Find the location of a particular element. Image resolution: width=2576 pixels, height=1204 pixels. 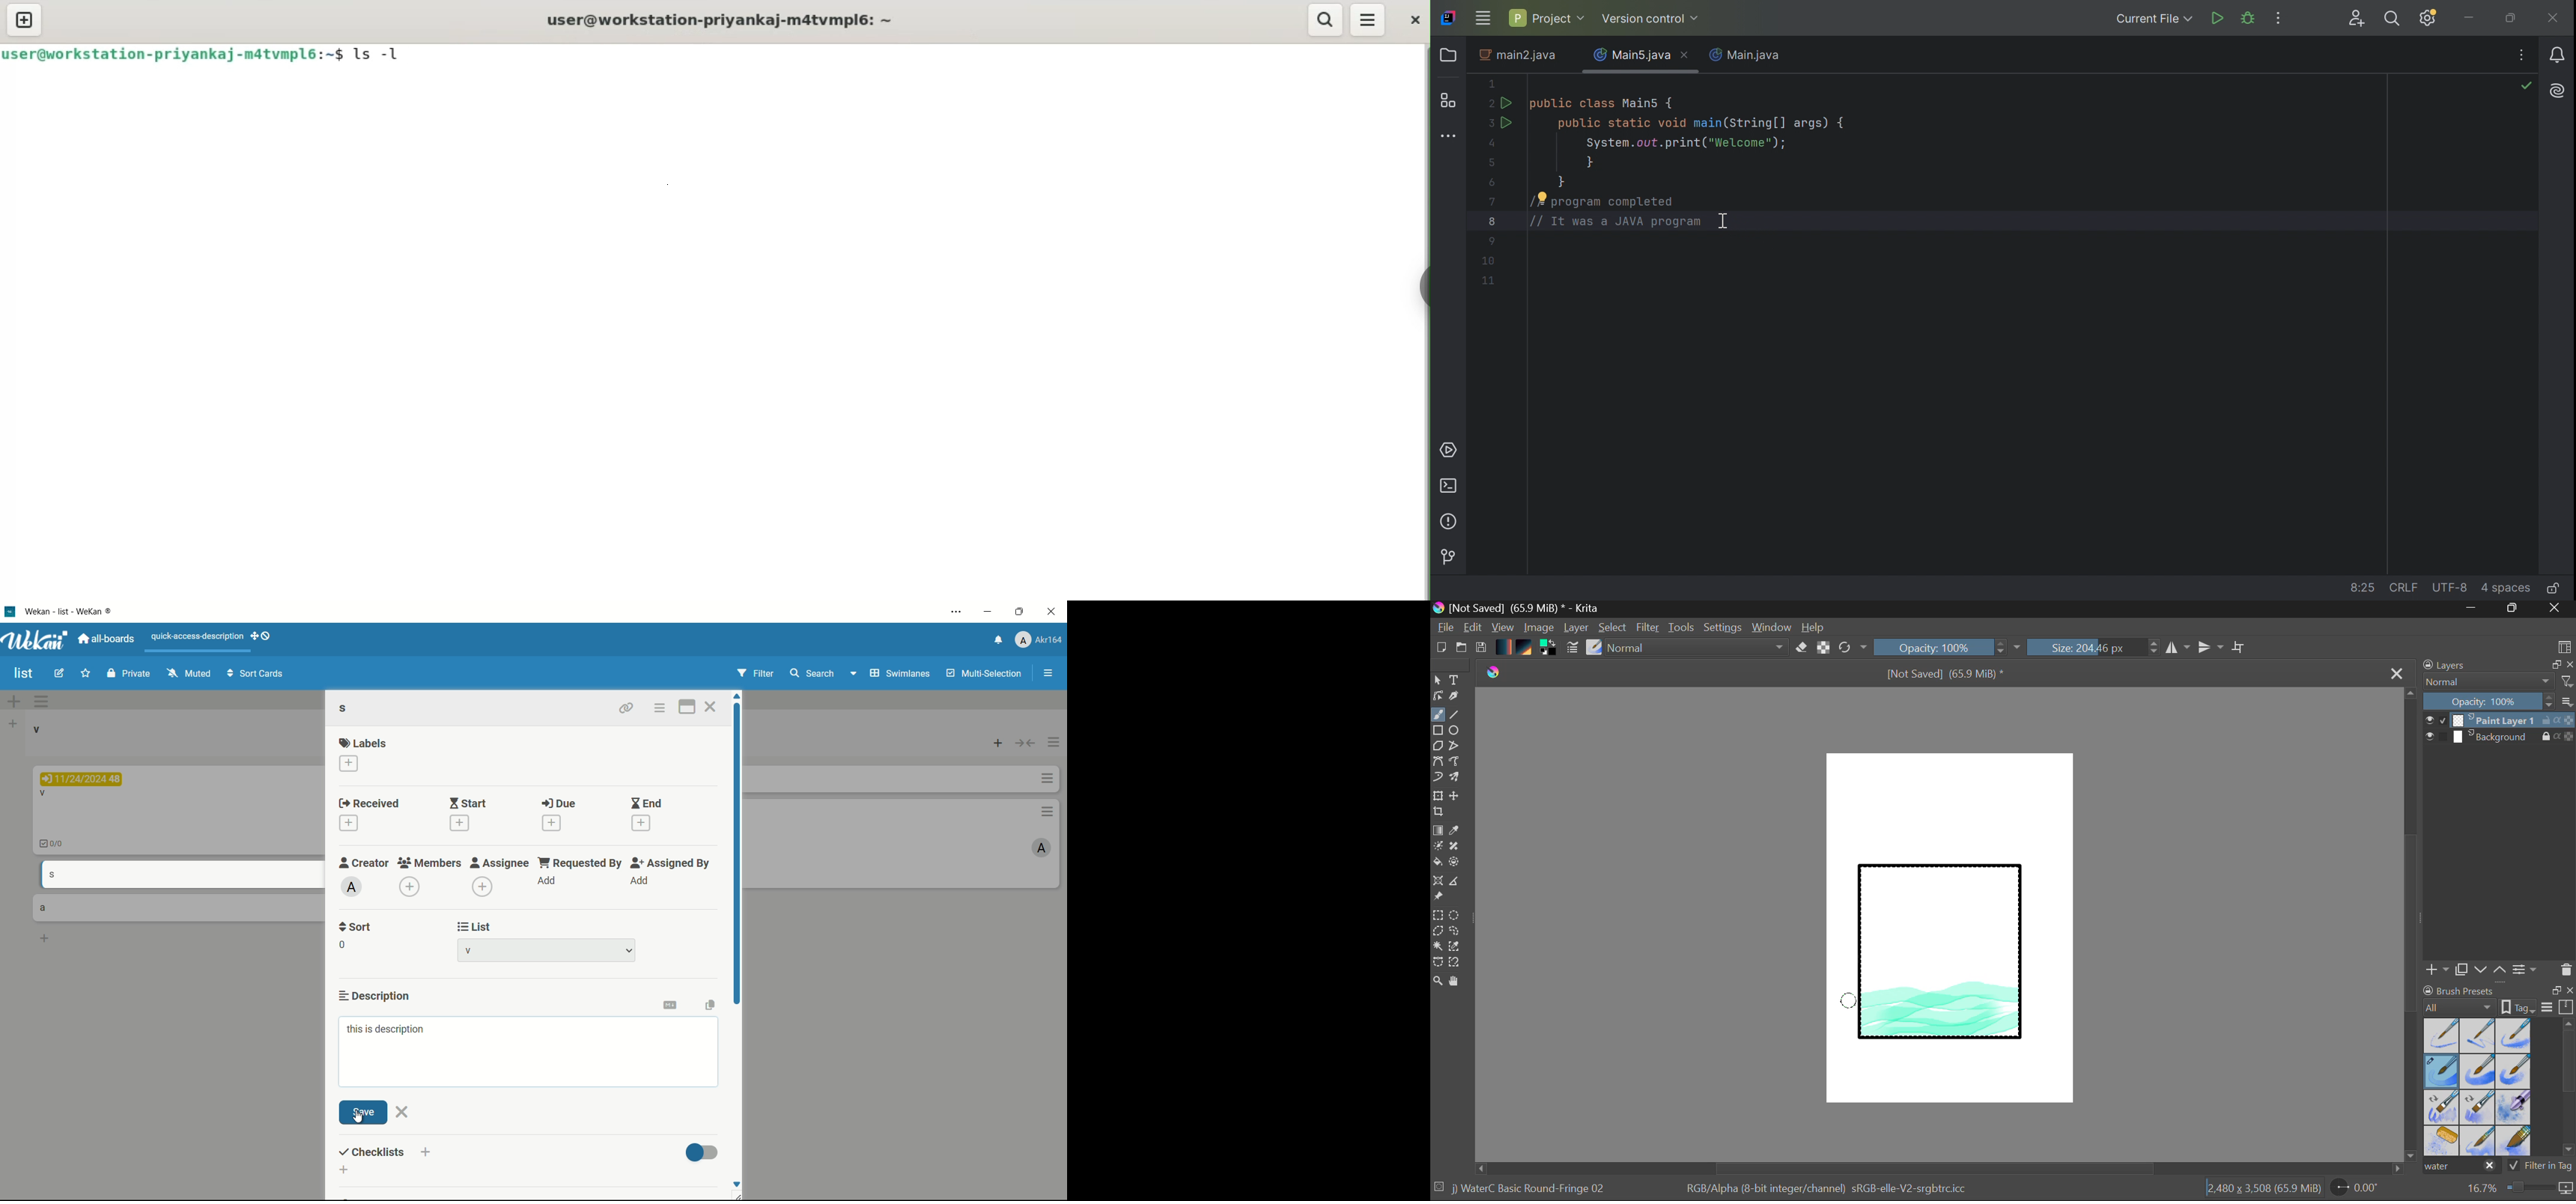

Magnetic Selection Tool is located at coordinates (1455, 962).